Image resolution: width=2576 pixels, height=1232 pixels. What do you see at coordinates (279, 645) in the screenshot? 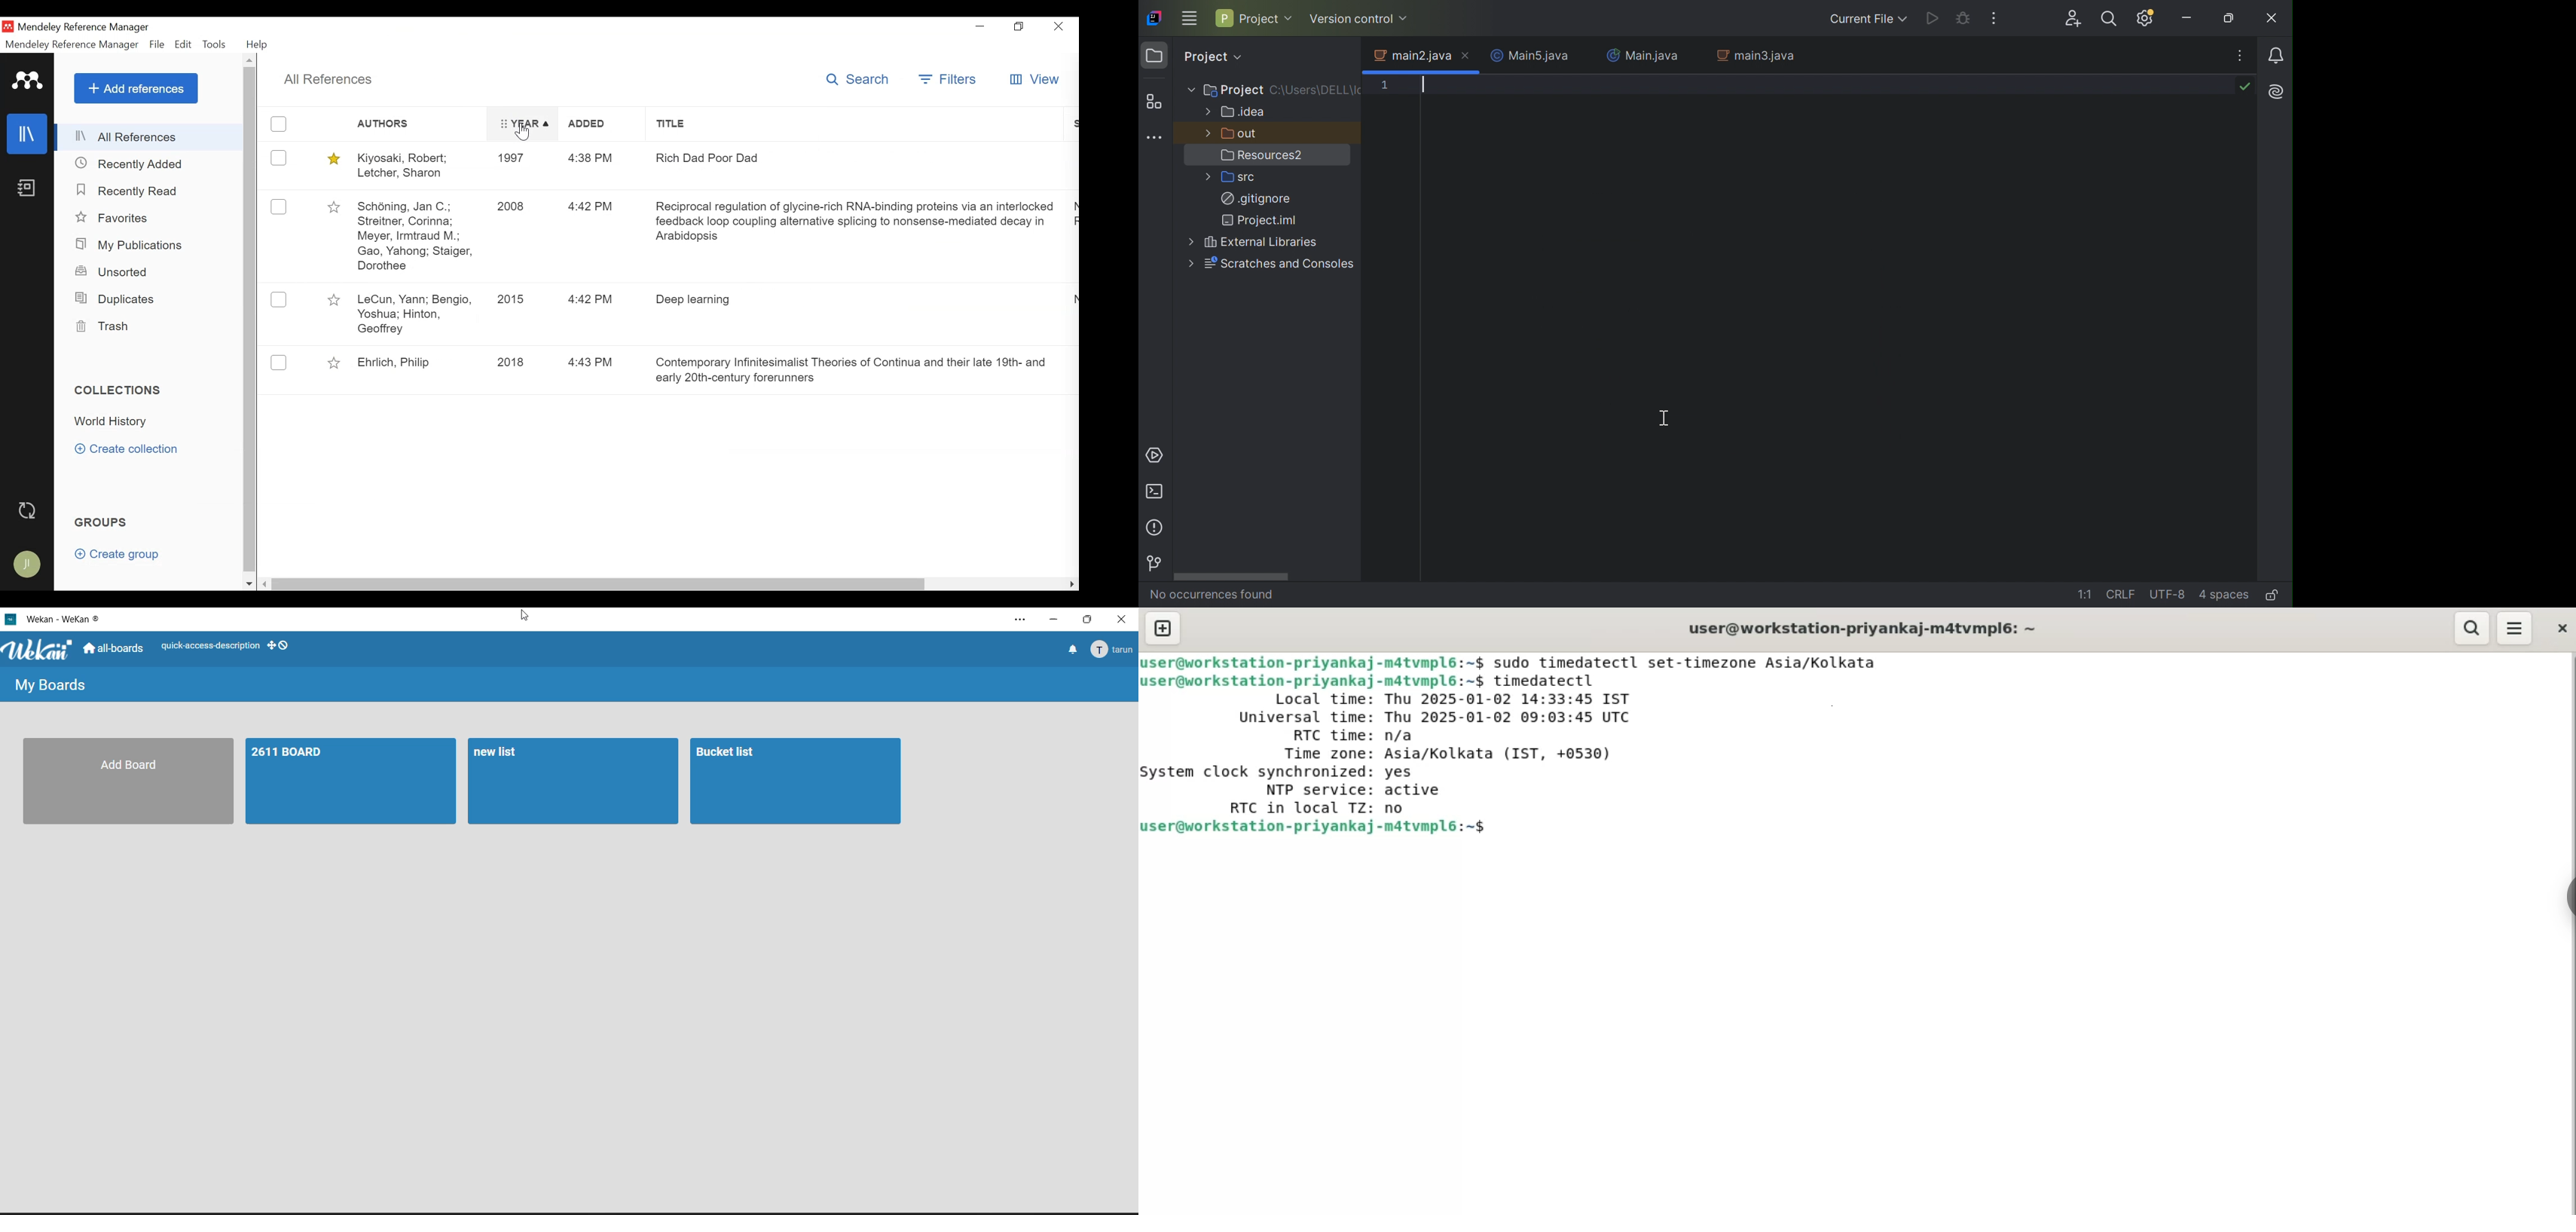
I see `show desktop drag handles` at bounding box center [279, 645].